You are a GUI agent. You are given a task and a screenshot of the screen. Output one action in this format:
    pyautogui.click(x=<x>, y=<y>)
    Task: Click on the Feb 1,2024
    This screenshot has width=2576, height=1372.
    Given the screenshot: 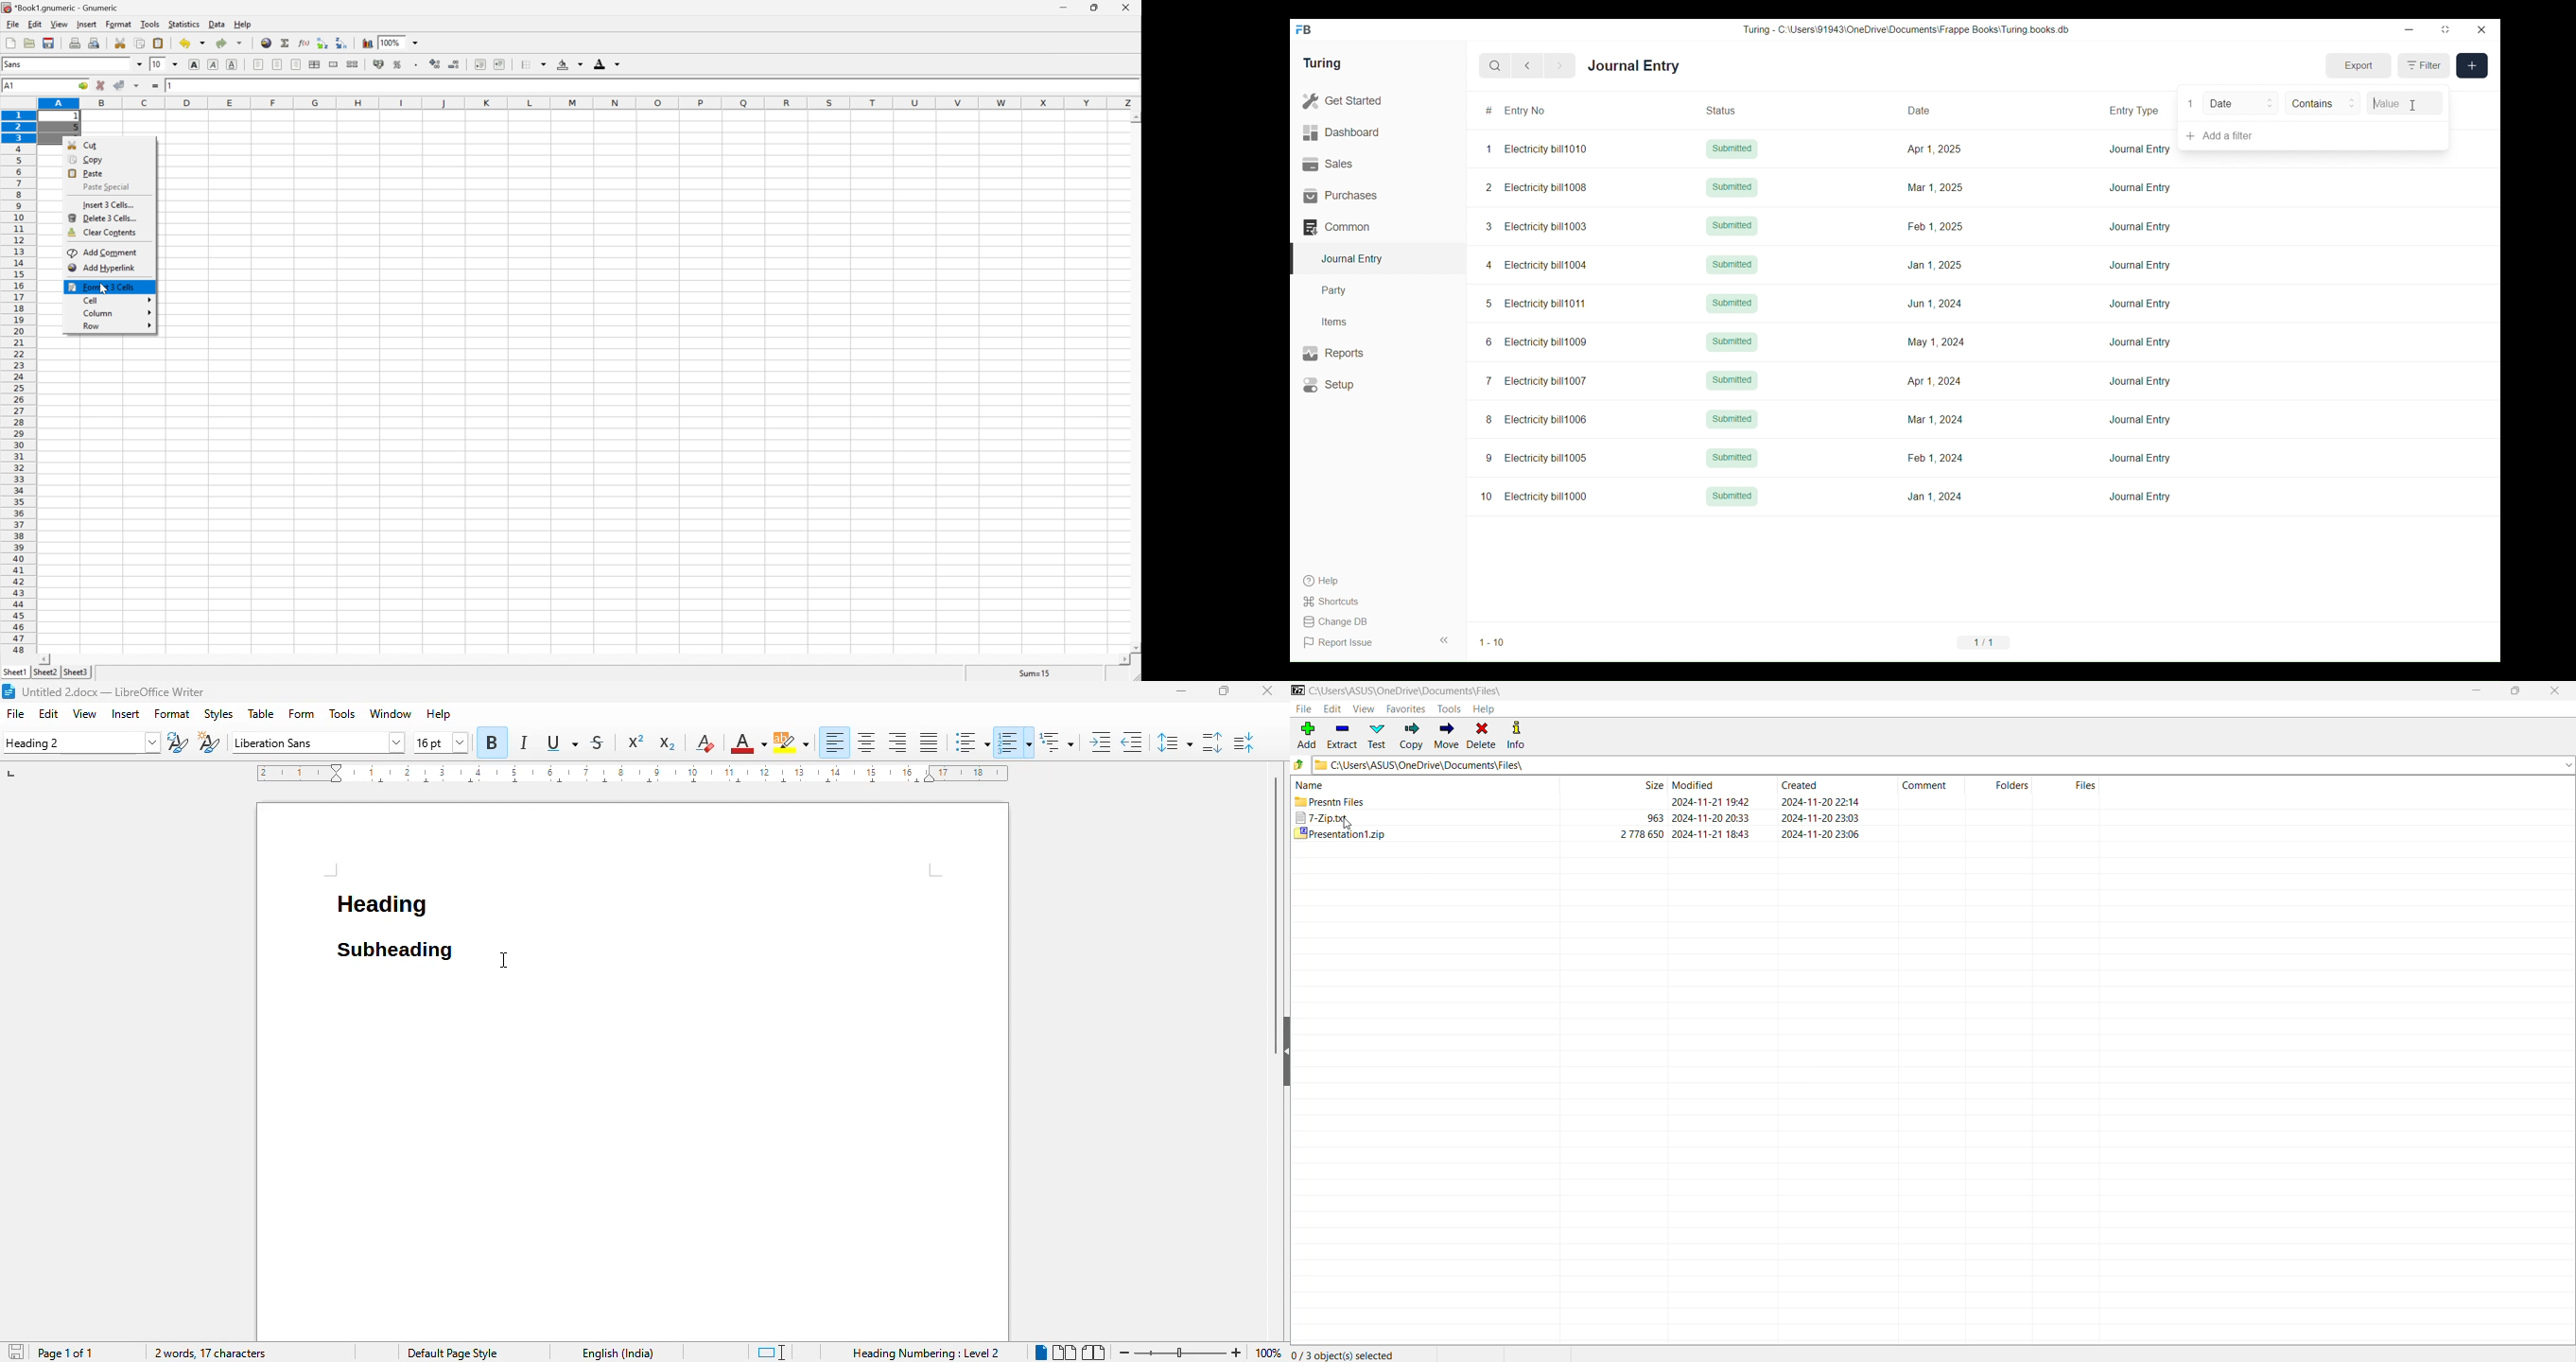 What is the action you would take?
    pyautogui.click(x=1935, y=458)
    